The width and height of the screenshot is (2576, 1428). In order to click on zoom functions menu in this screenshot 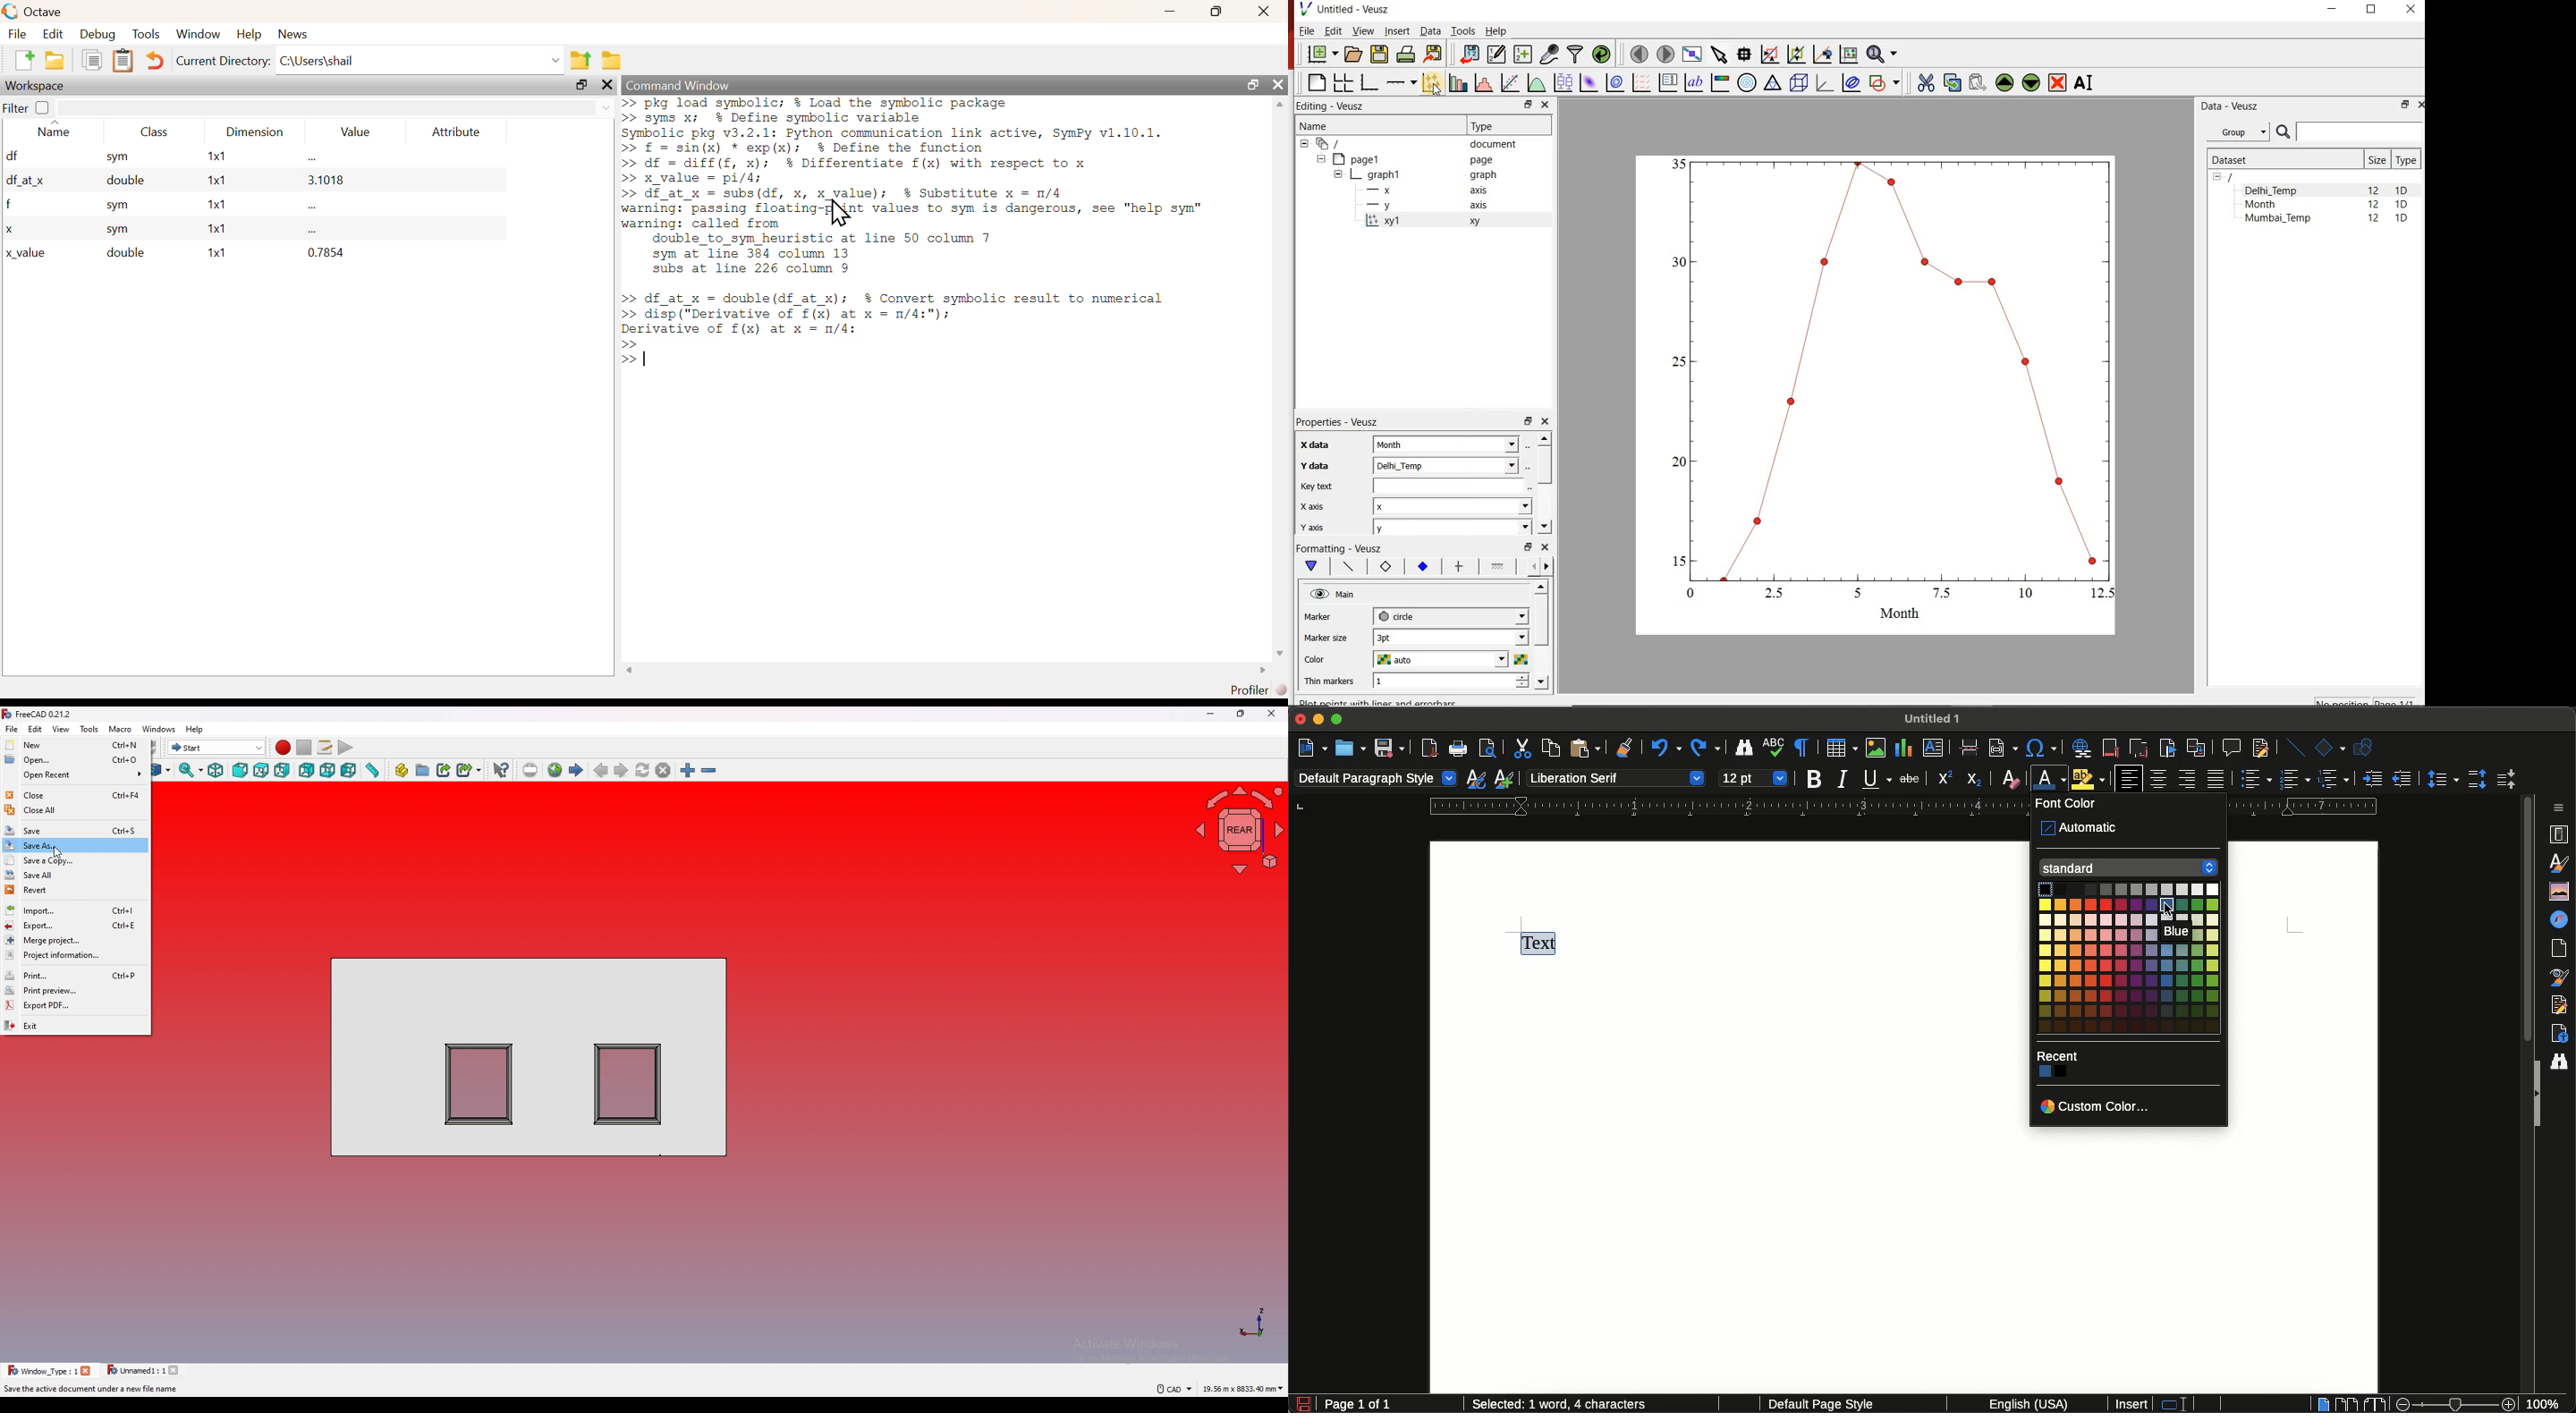, I will do `click(1884, 54)`.